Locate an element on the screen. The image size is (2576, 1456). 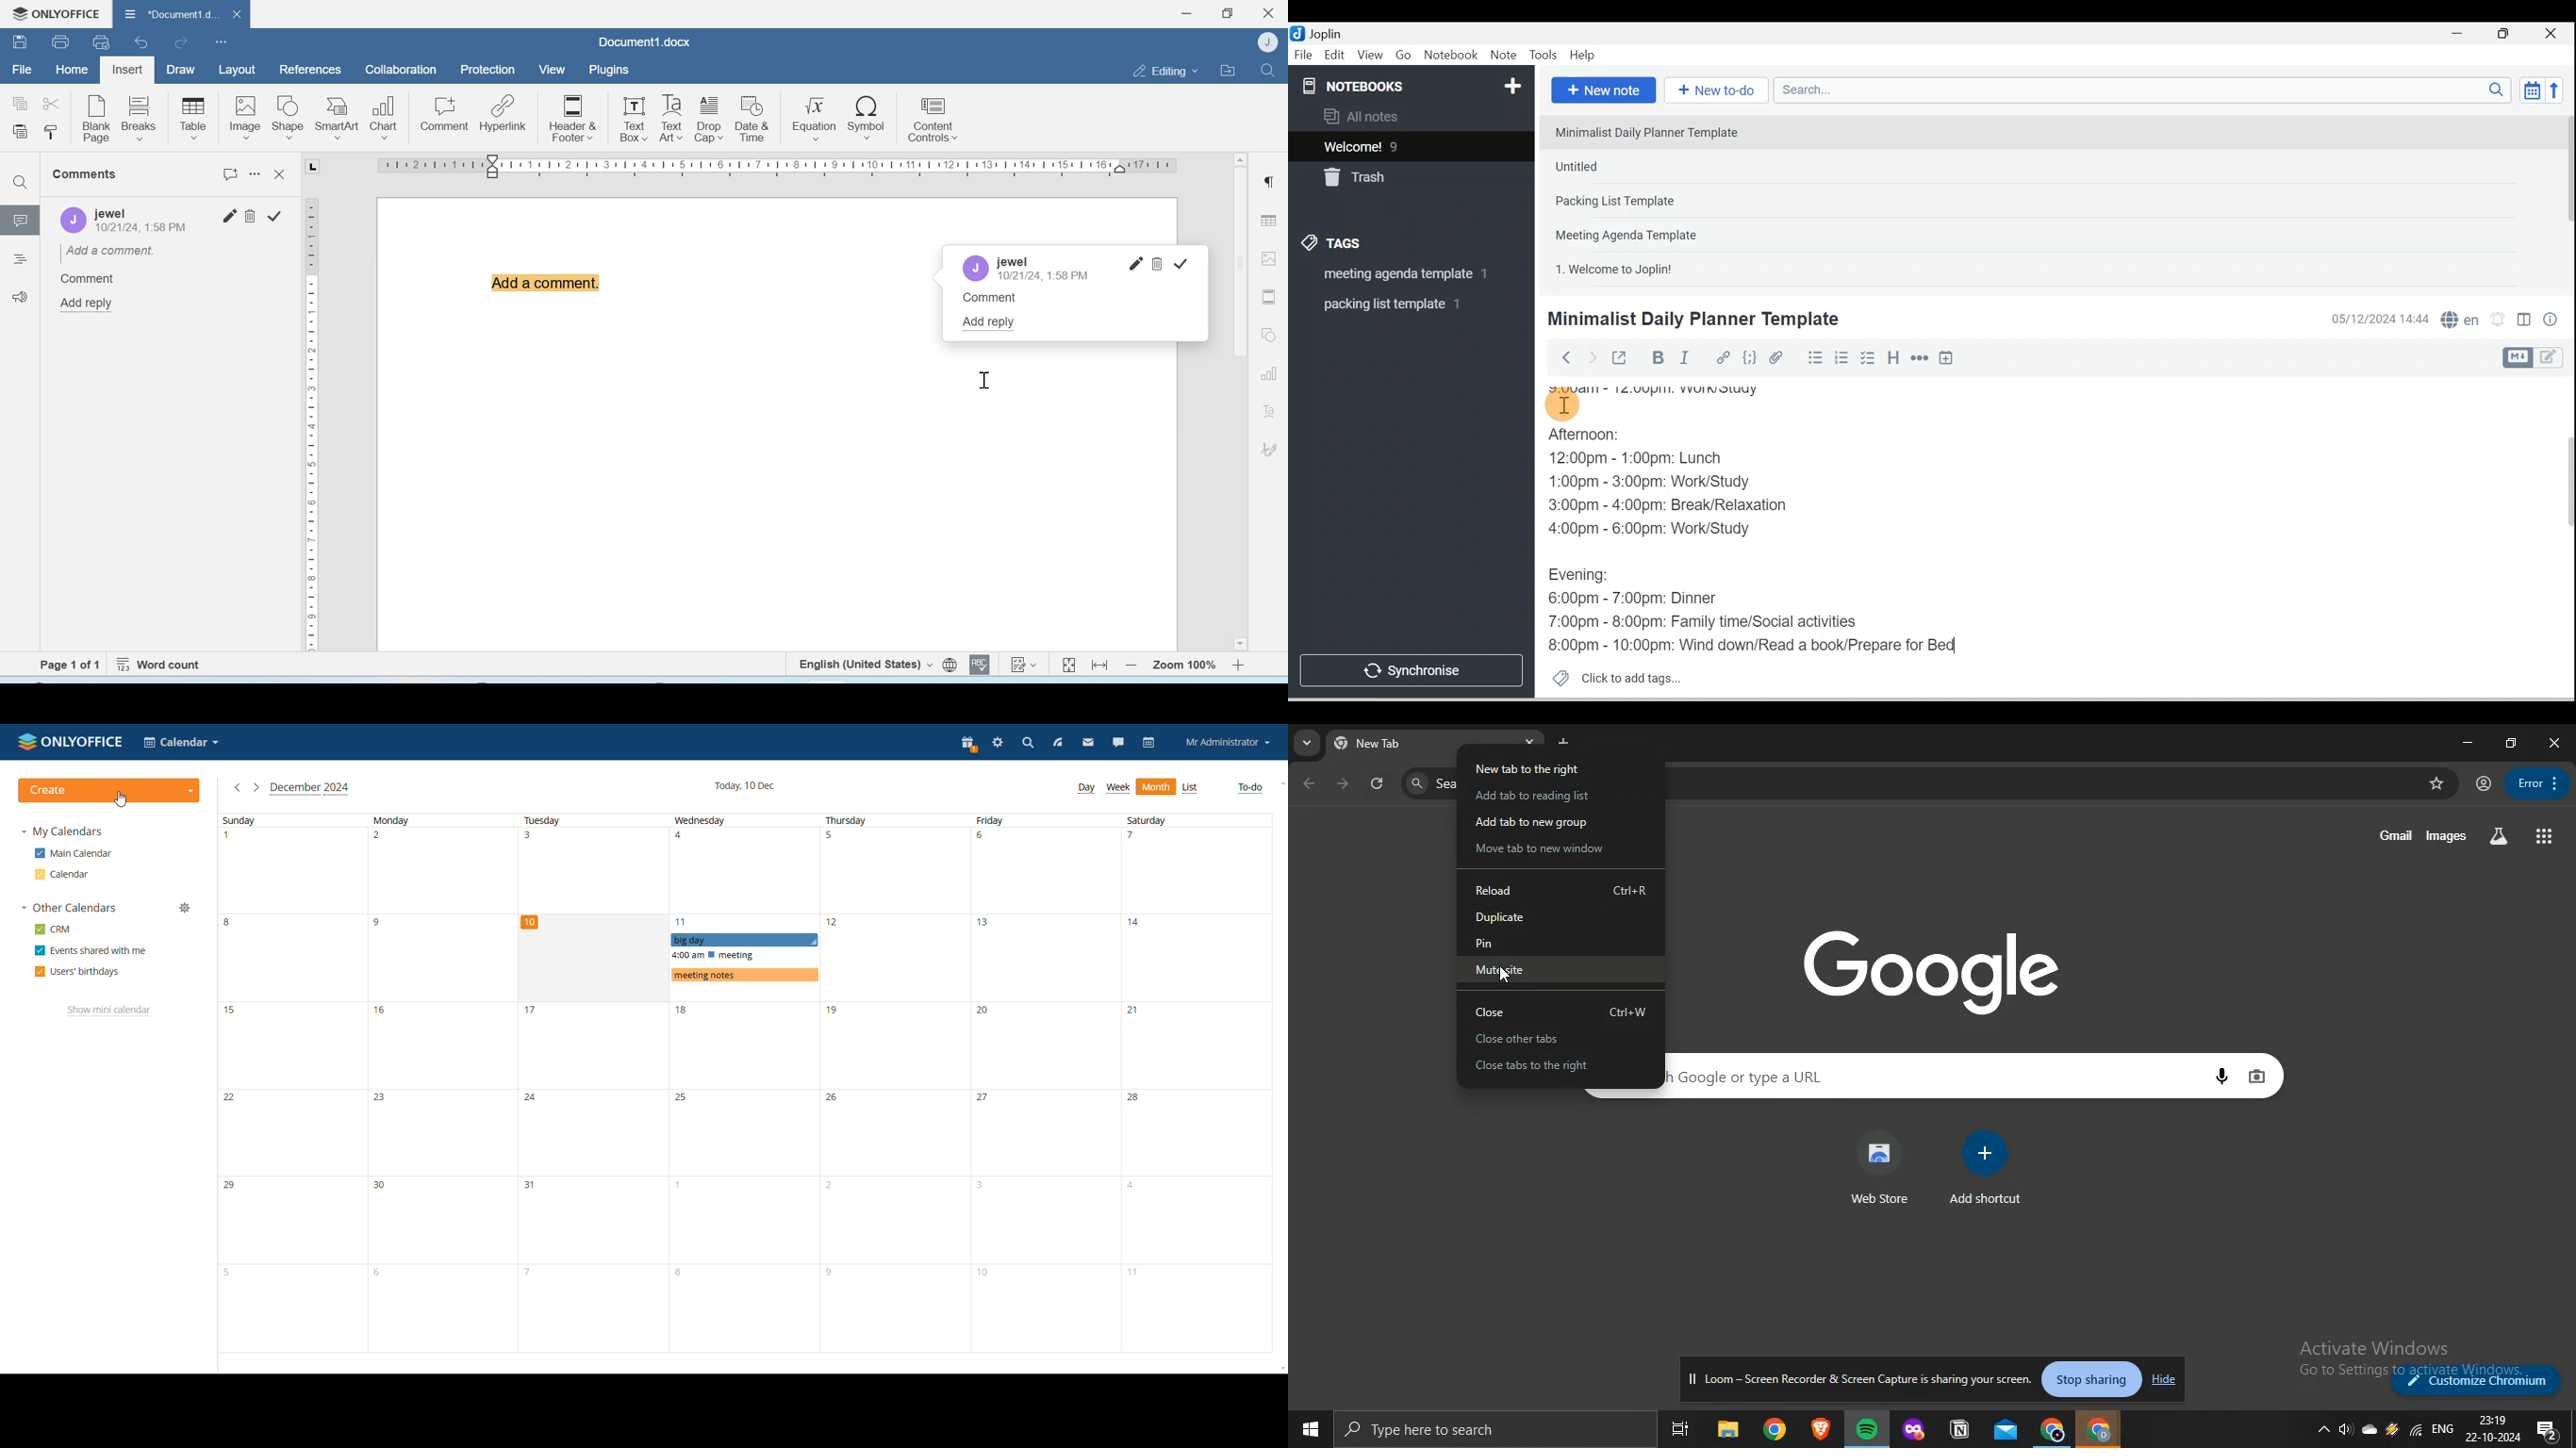
Evening: is located at coordinates (1588, 577).